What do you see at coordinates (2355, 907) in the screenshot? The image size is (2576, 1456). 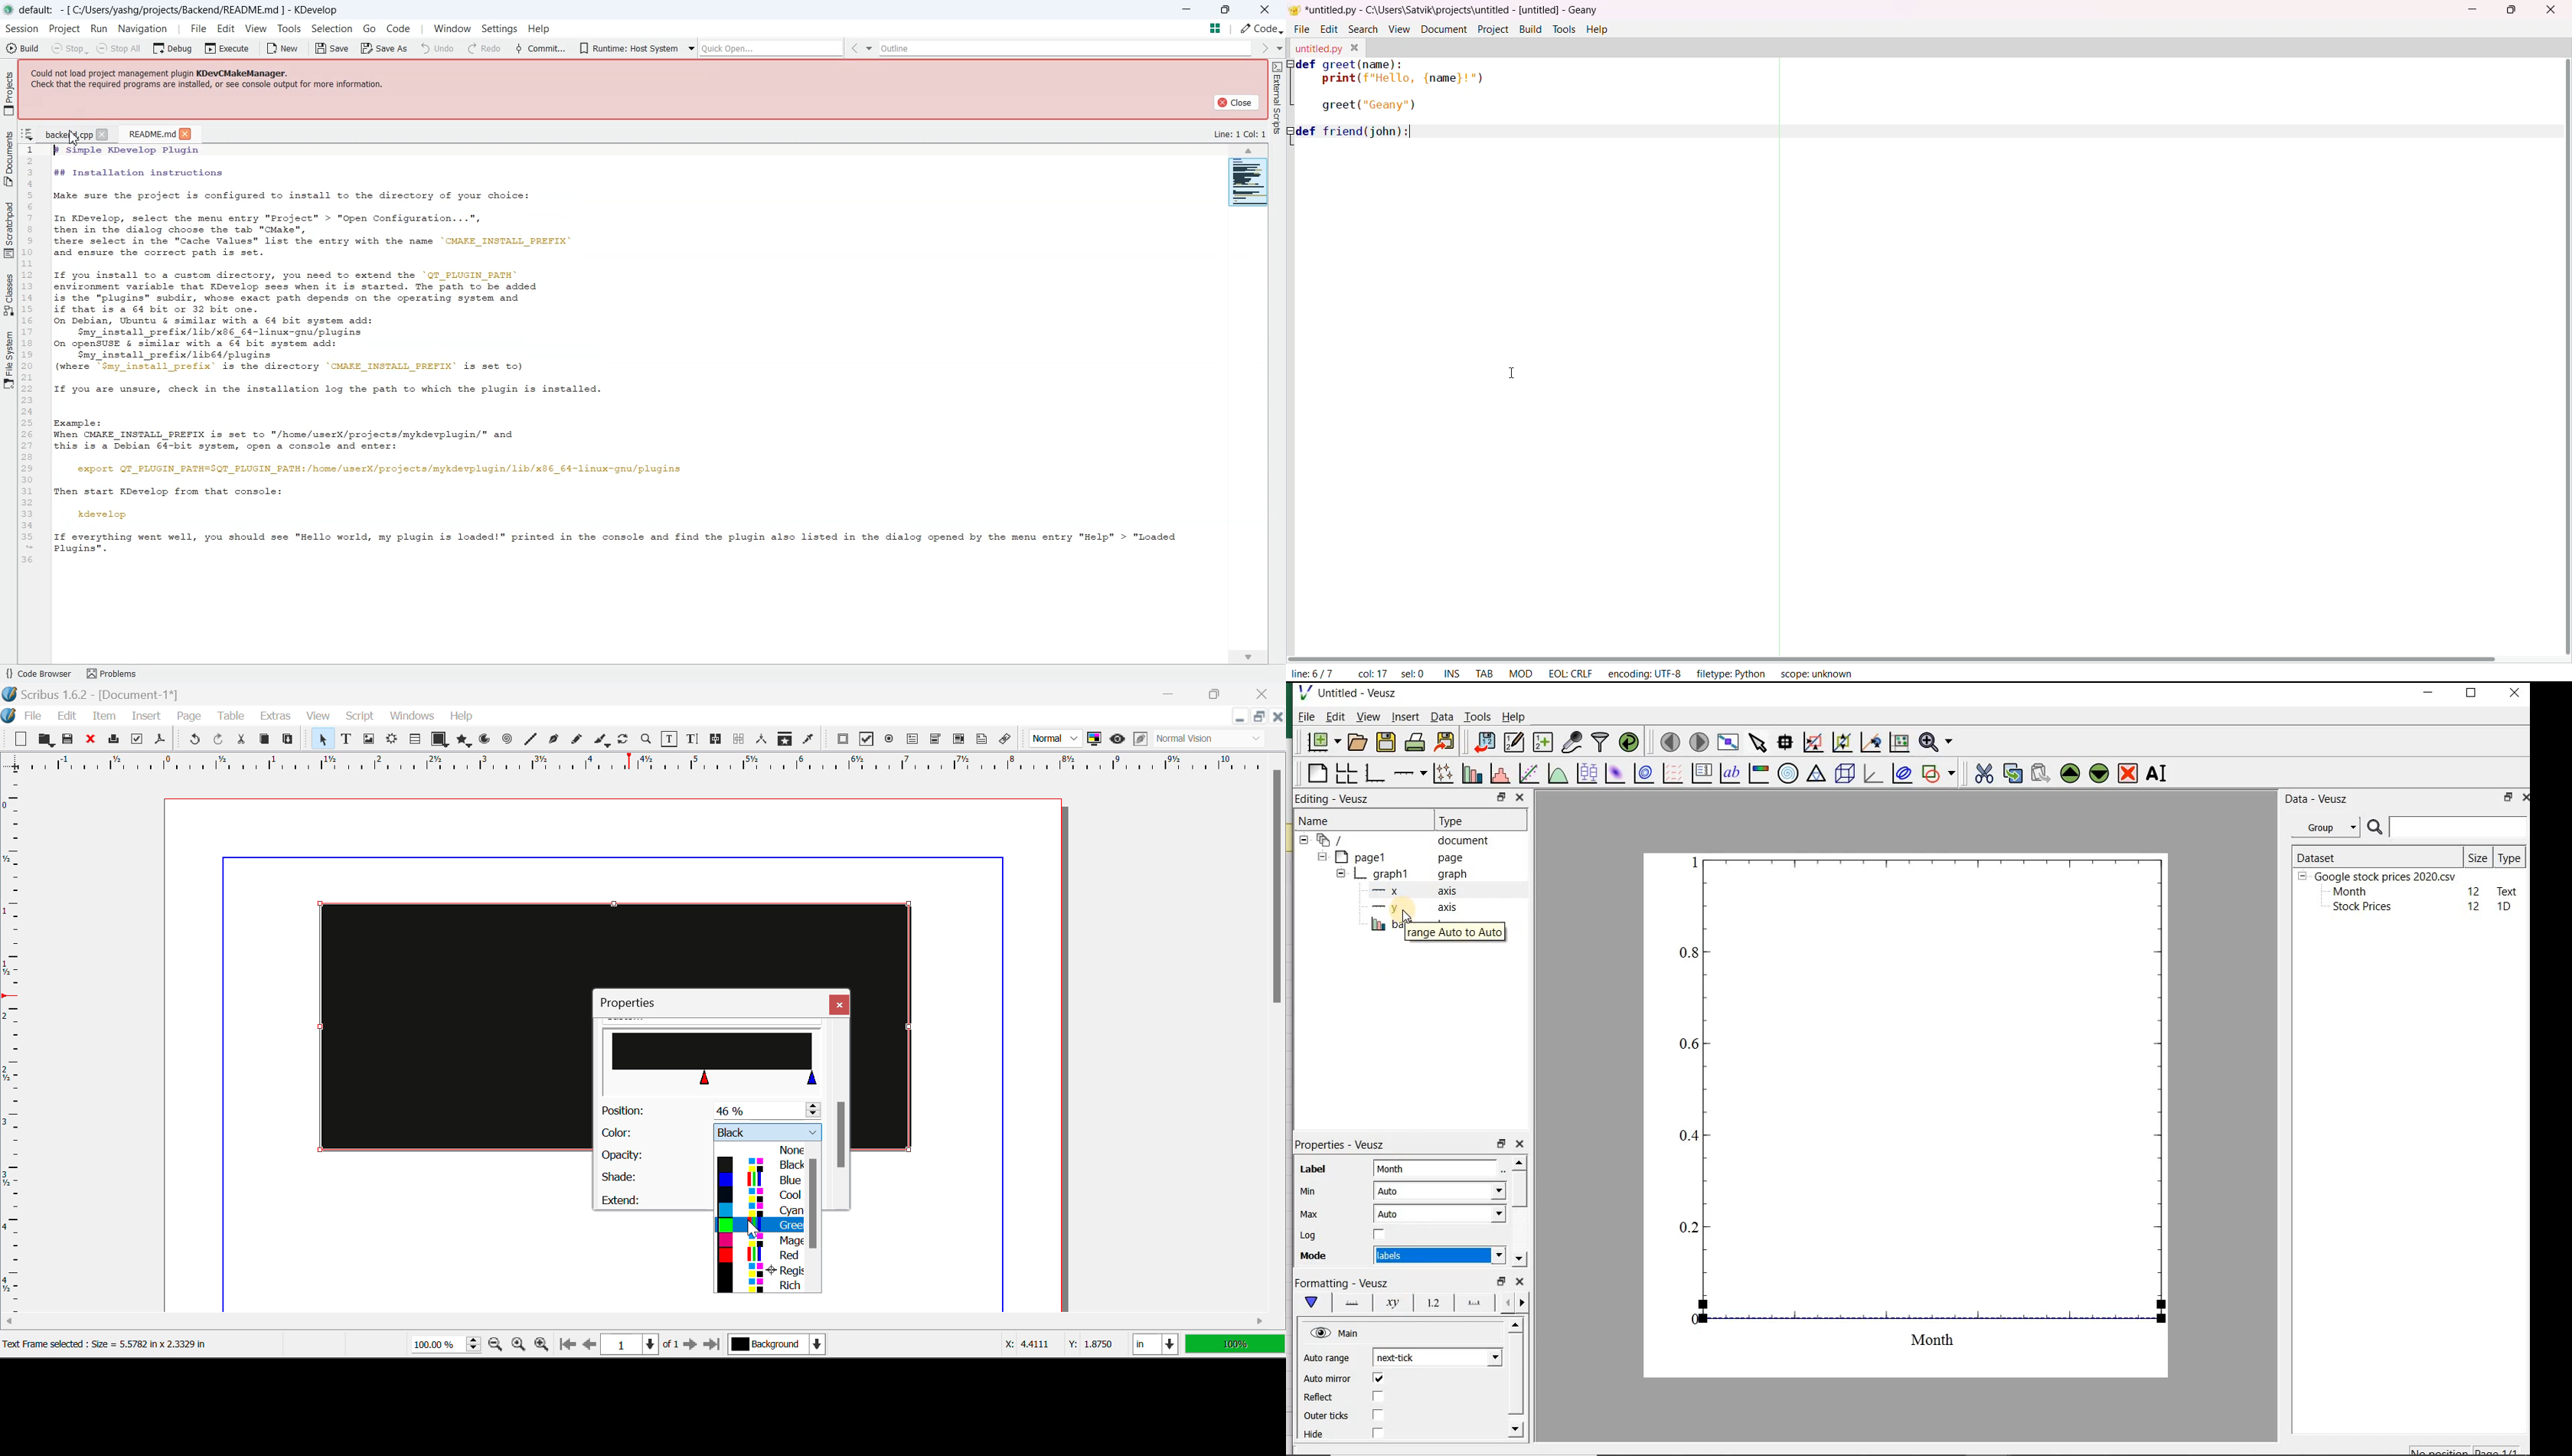 I see `Stock prices` at bounding box center [2355, 907].